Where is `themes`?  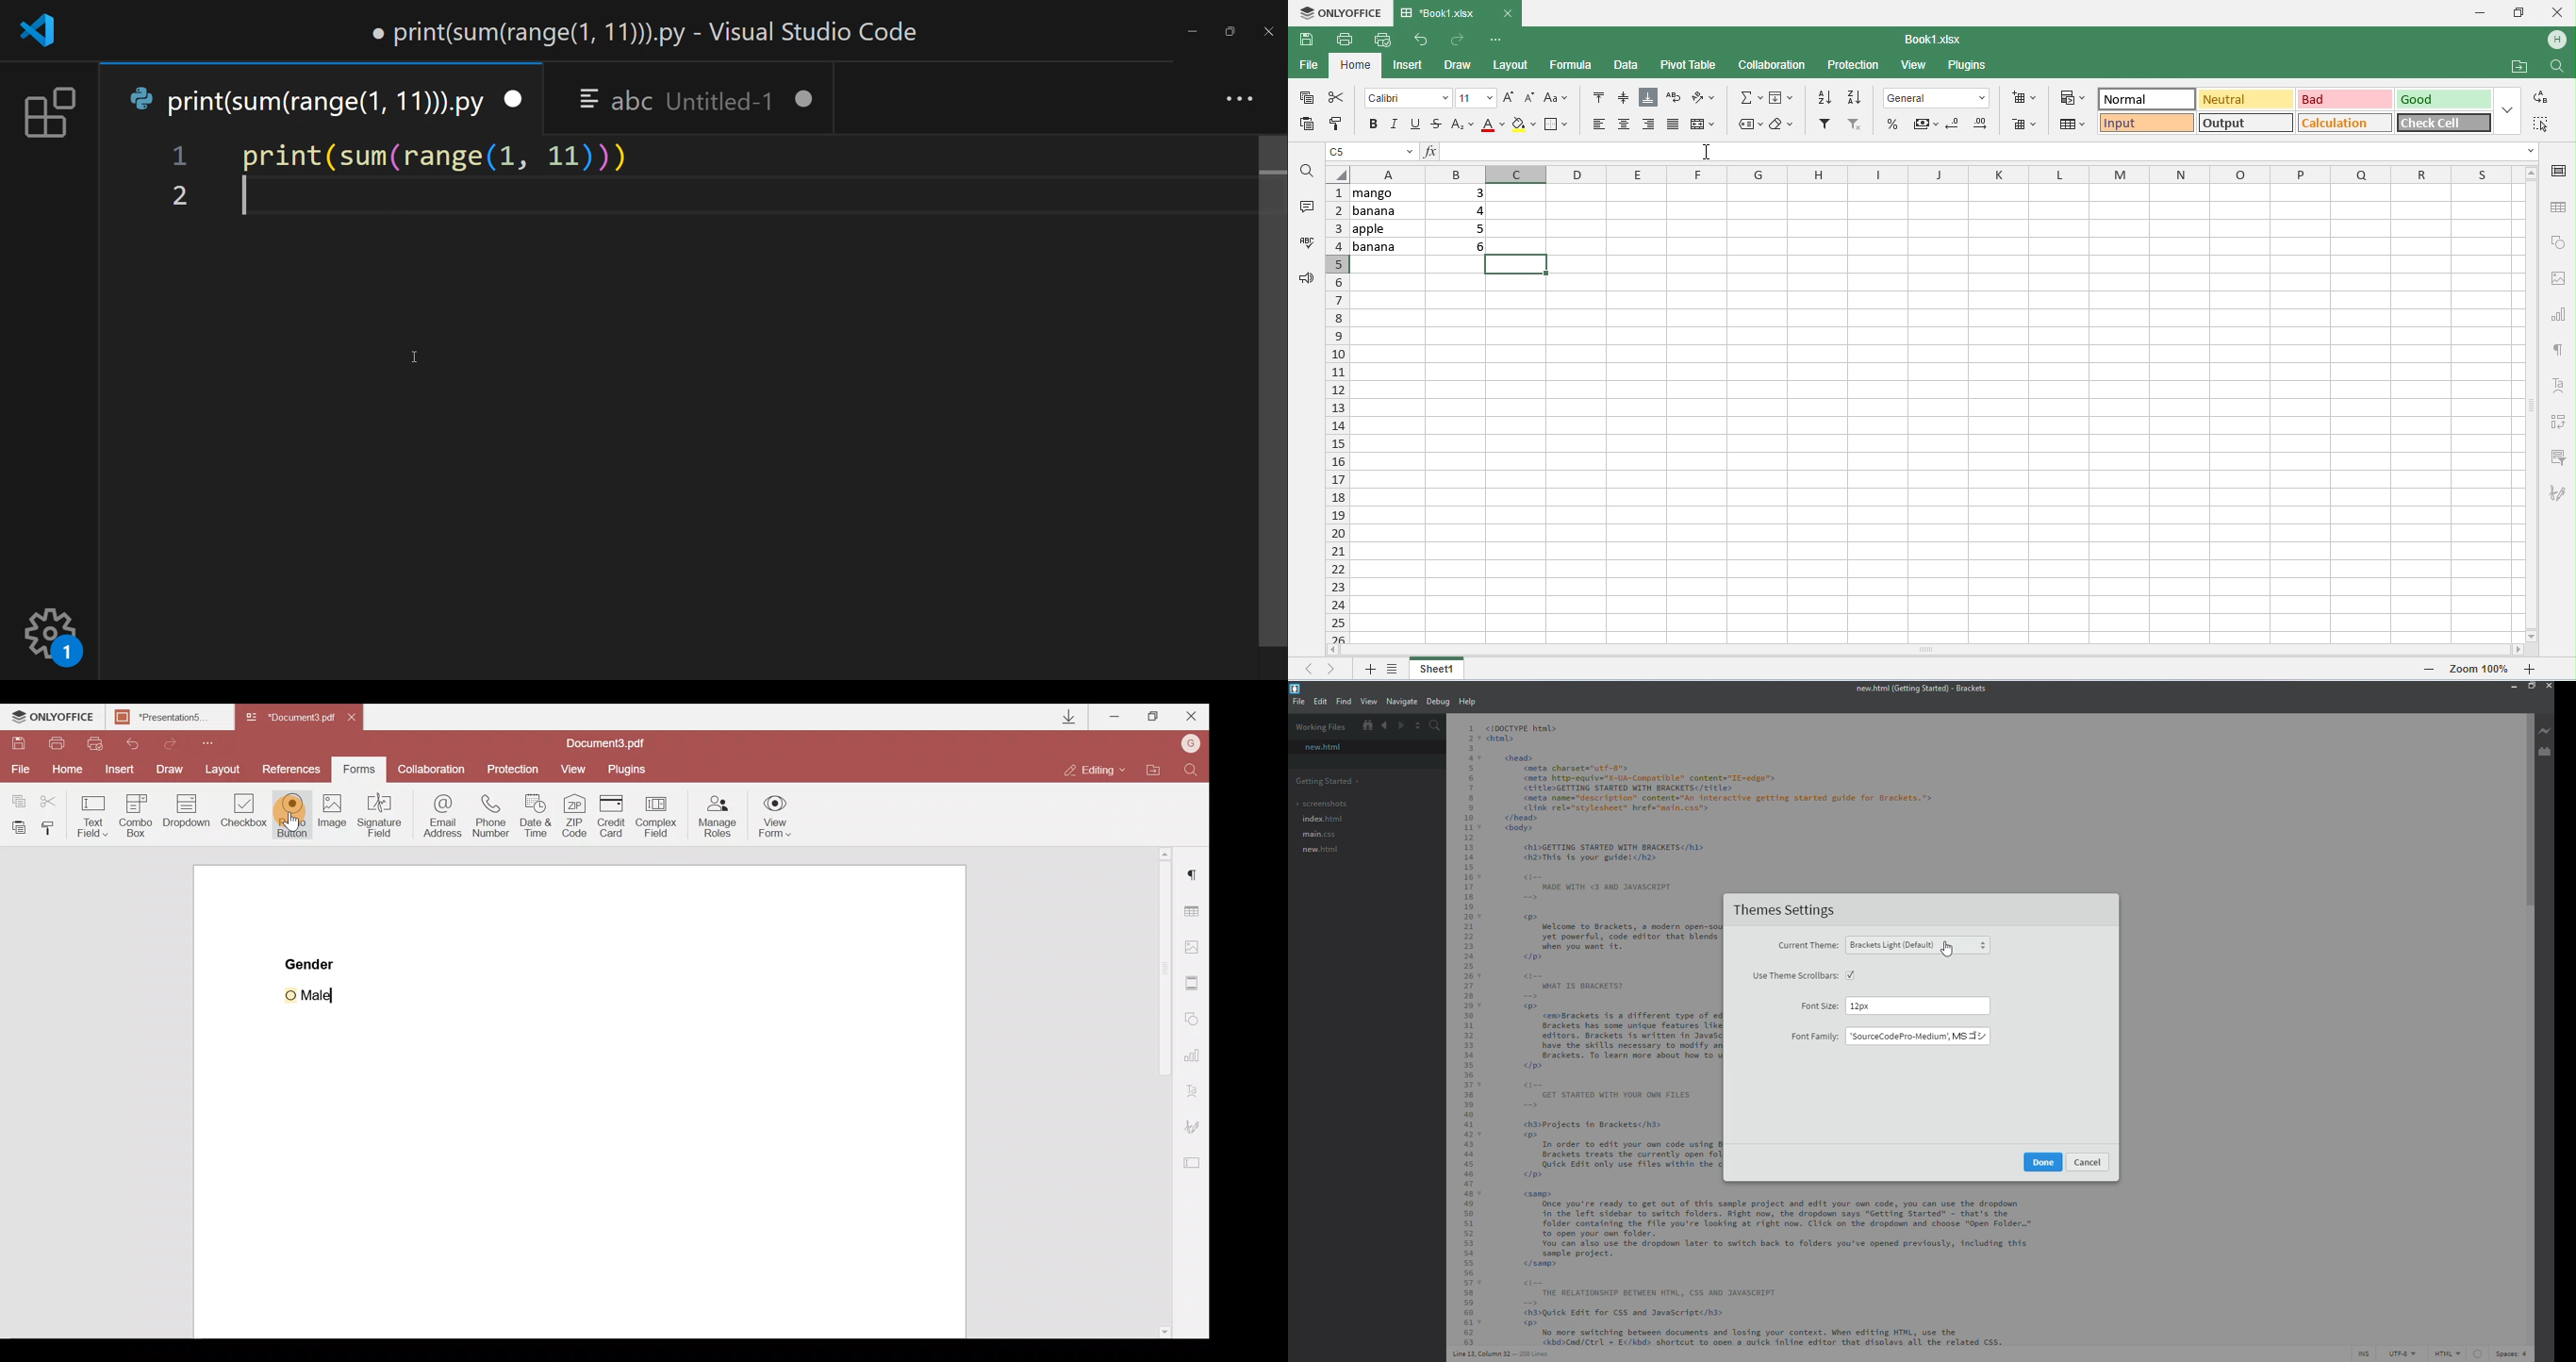 themes is located at coordinates (1789, 911).